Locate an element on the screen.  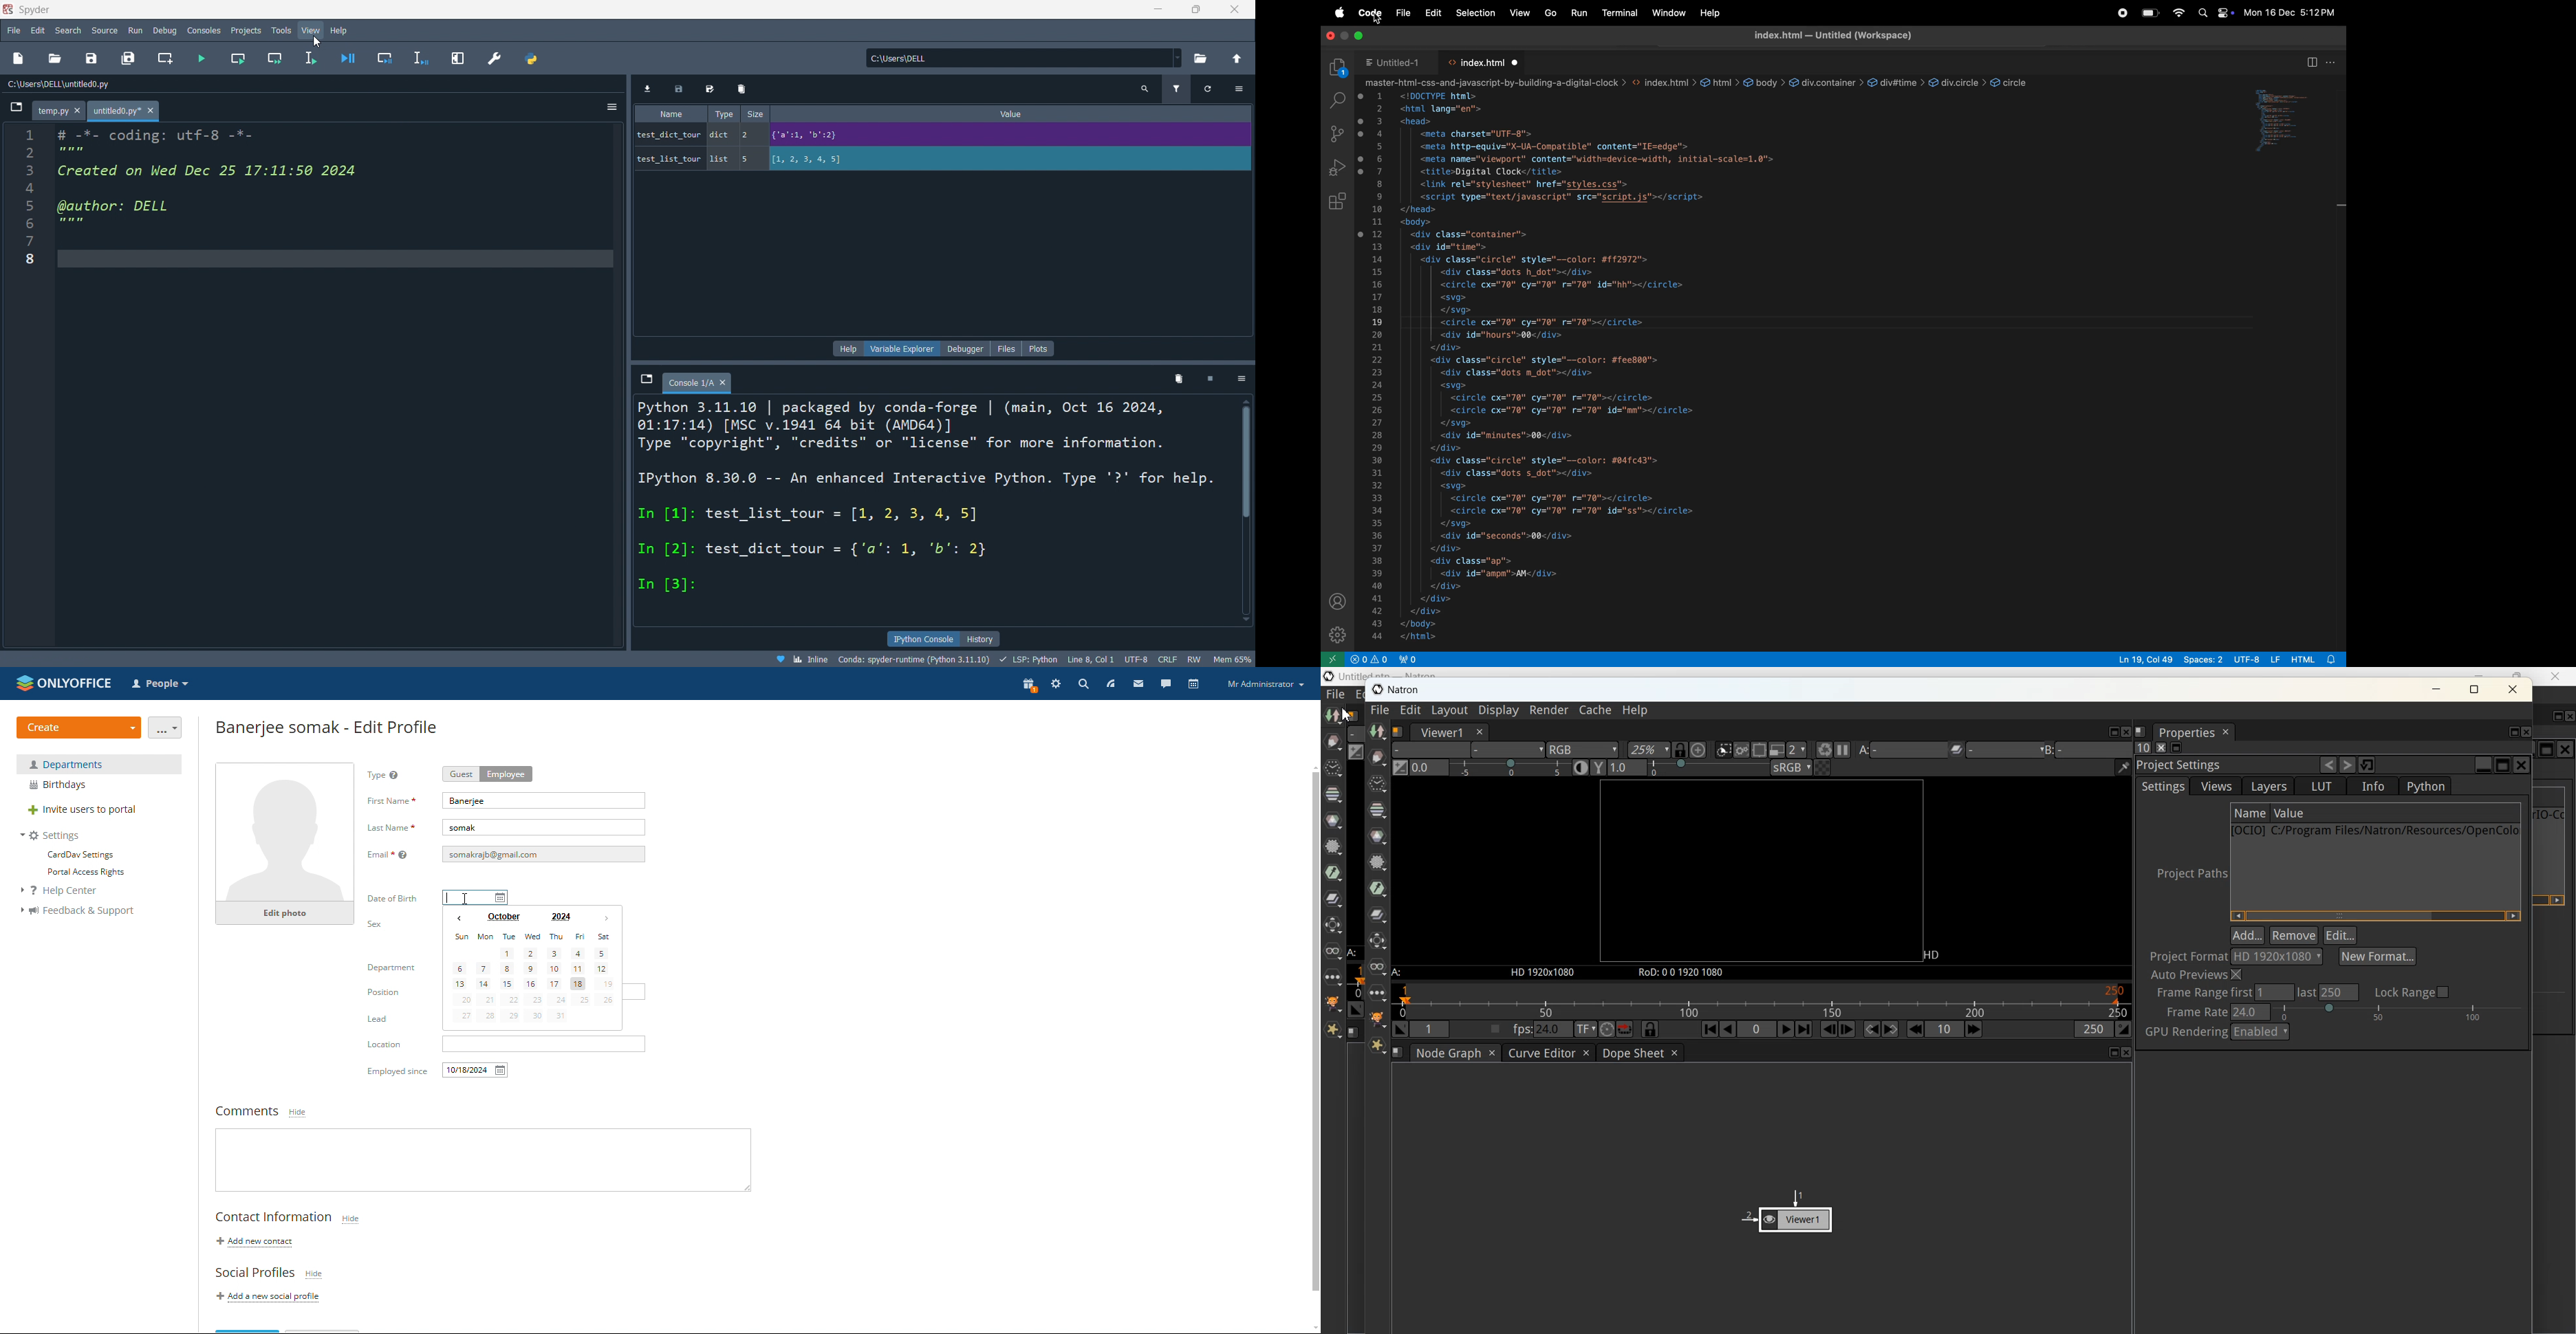
tools is located at coordinates (281, 33).